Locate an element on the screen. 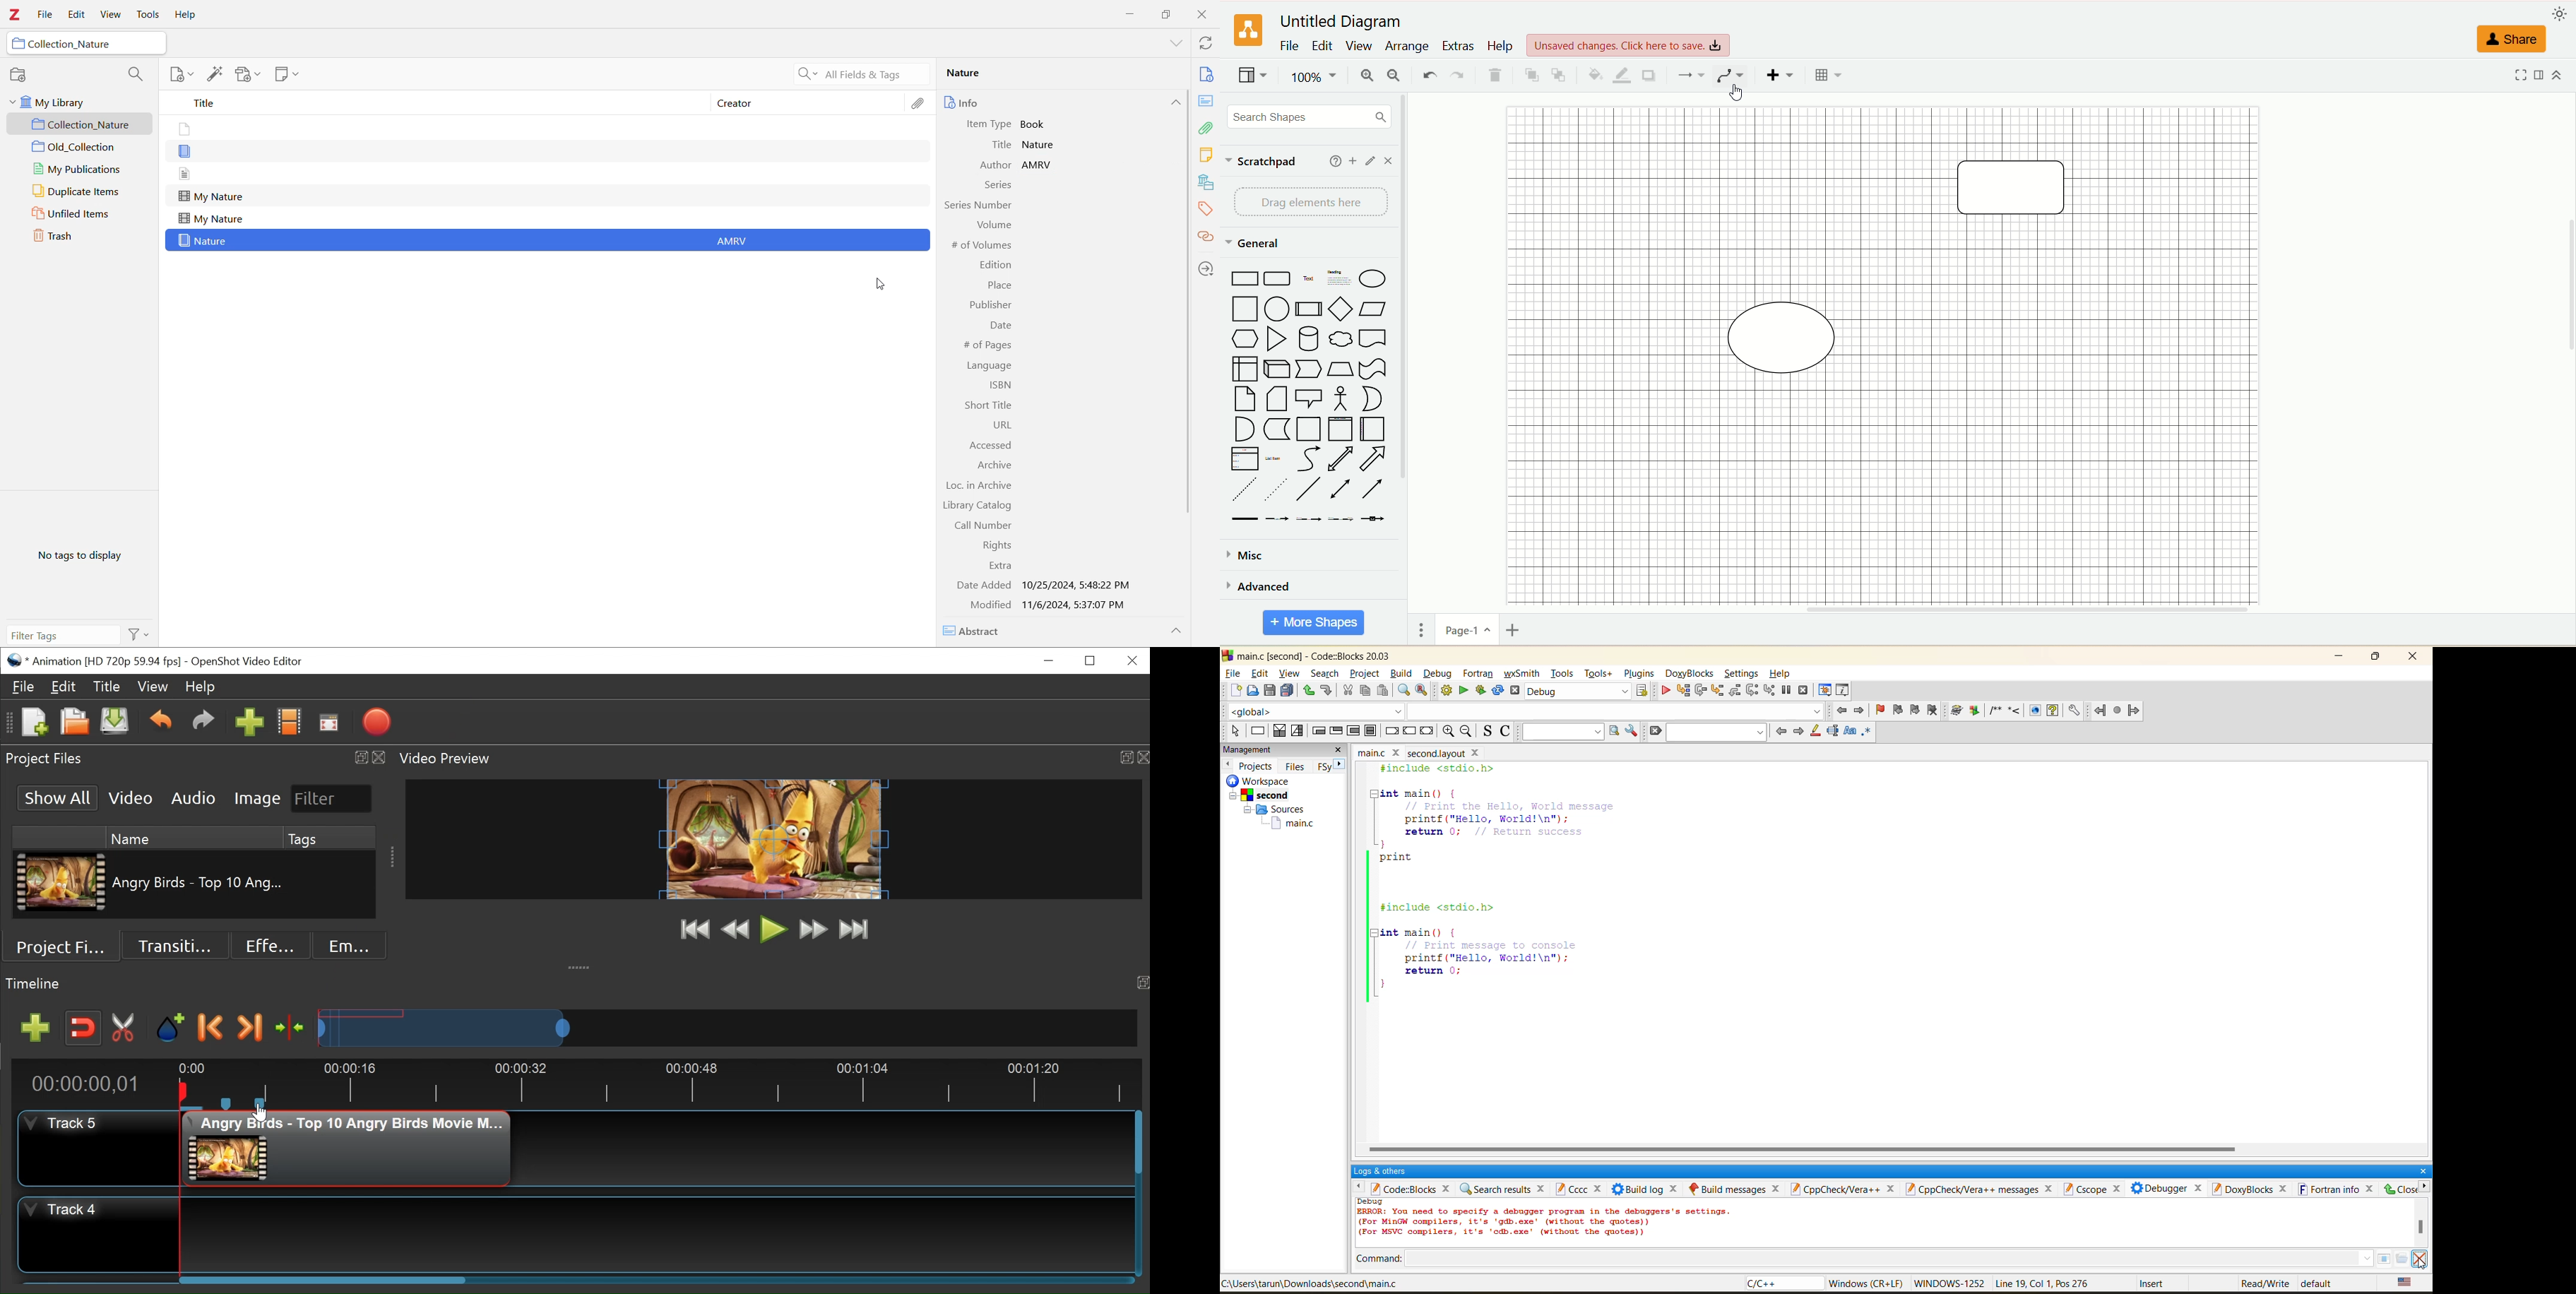 The width and height of the screenshot is (2576, 1316). Date Added 10/25/2024, 5:48:22 PM is located at coordinates (1044, 585).